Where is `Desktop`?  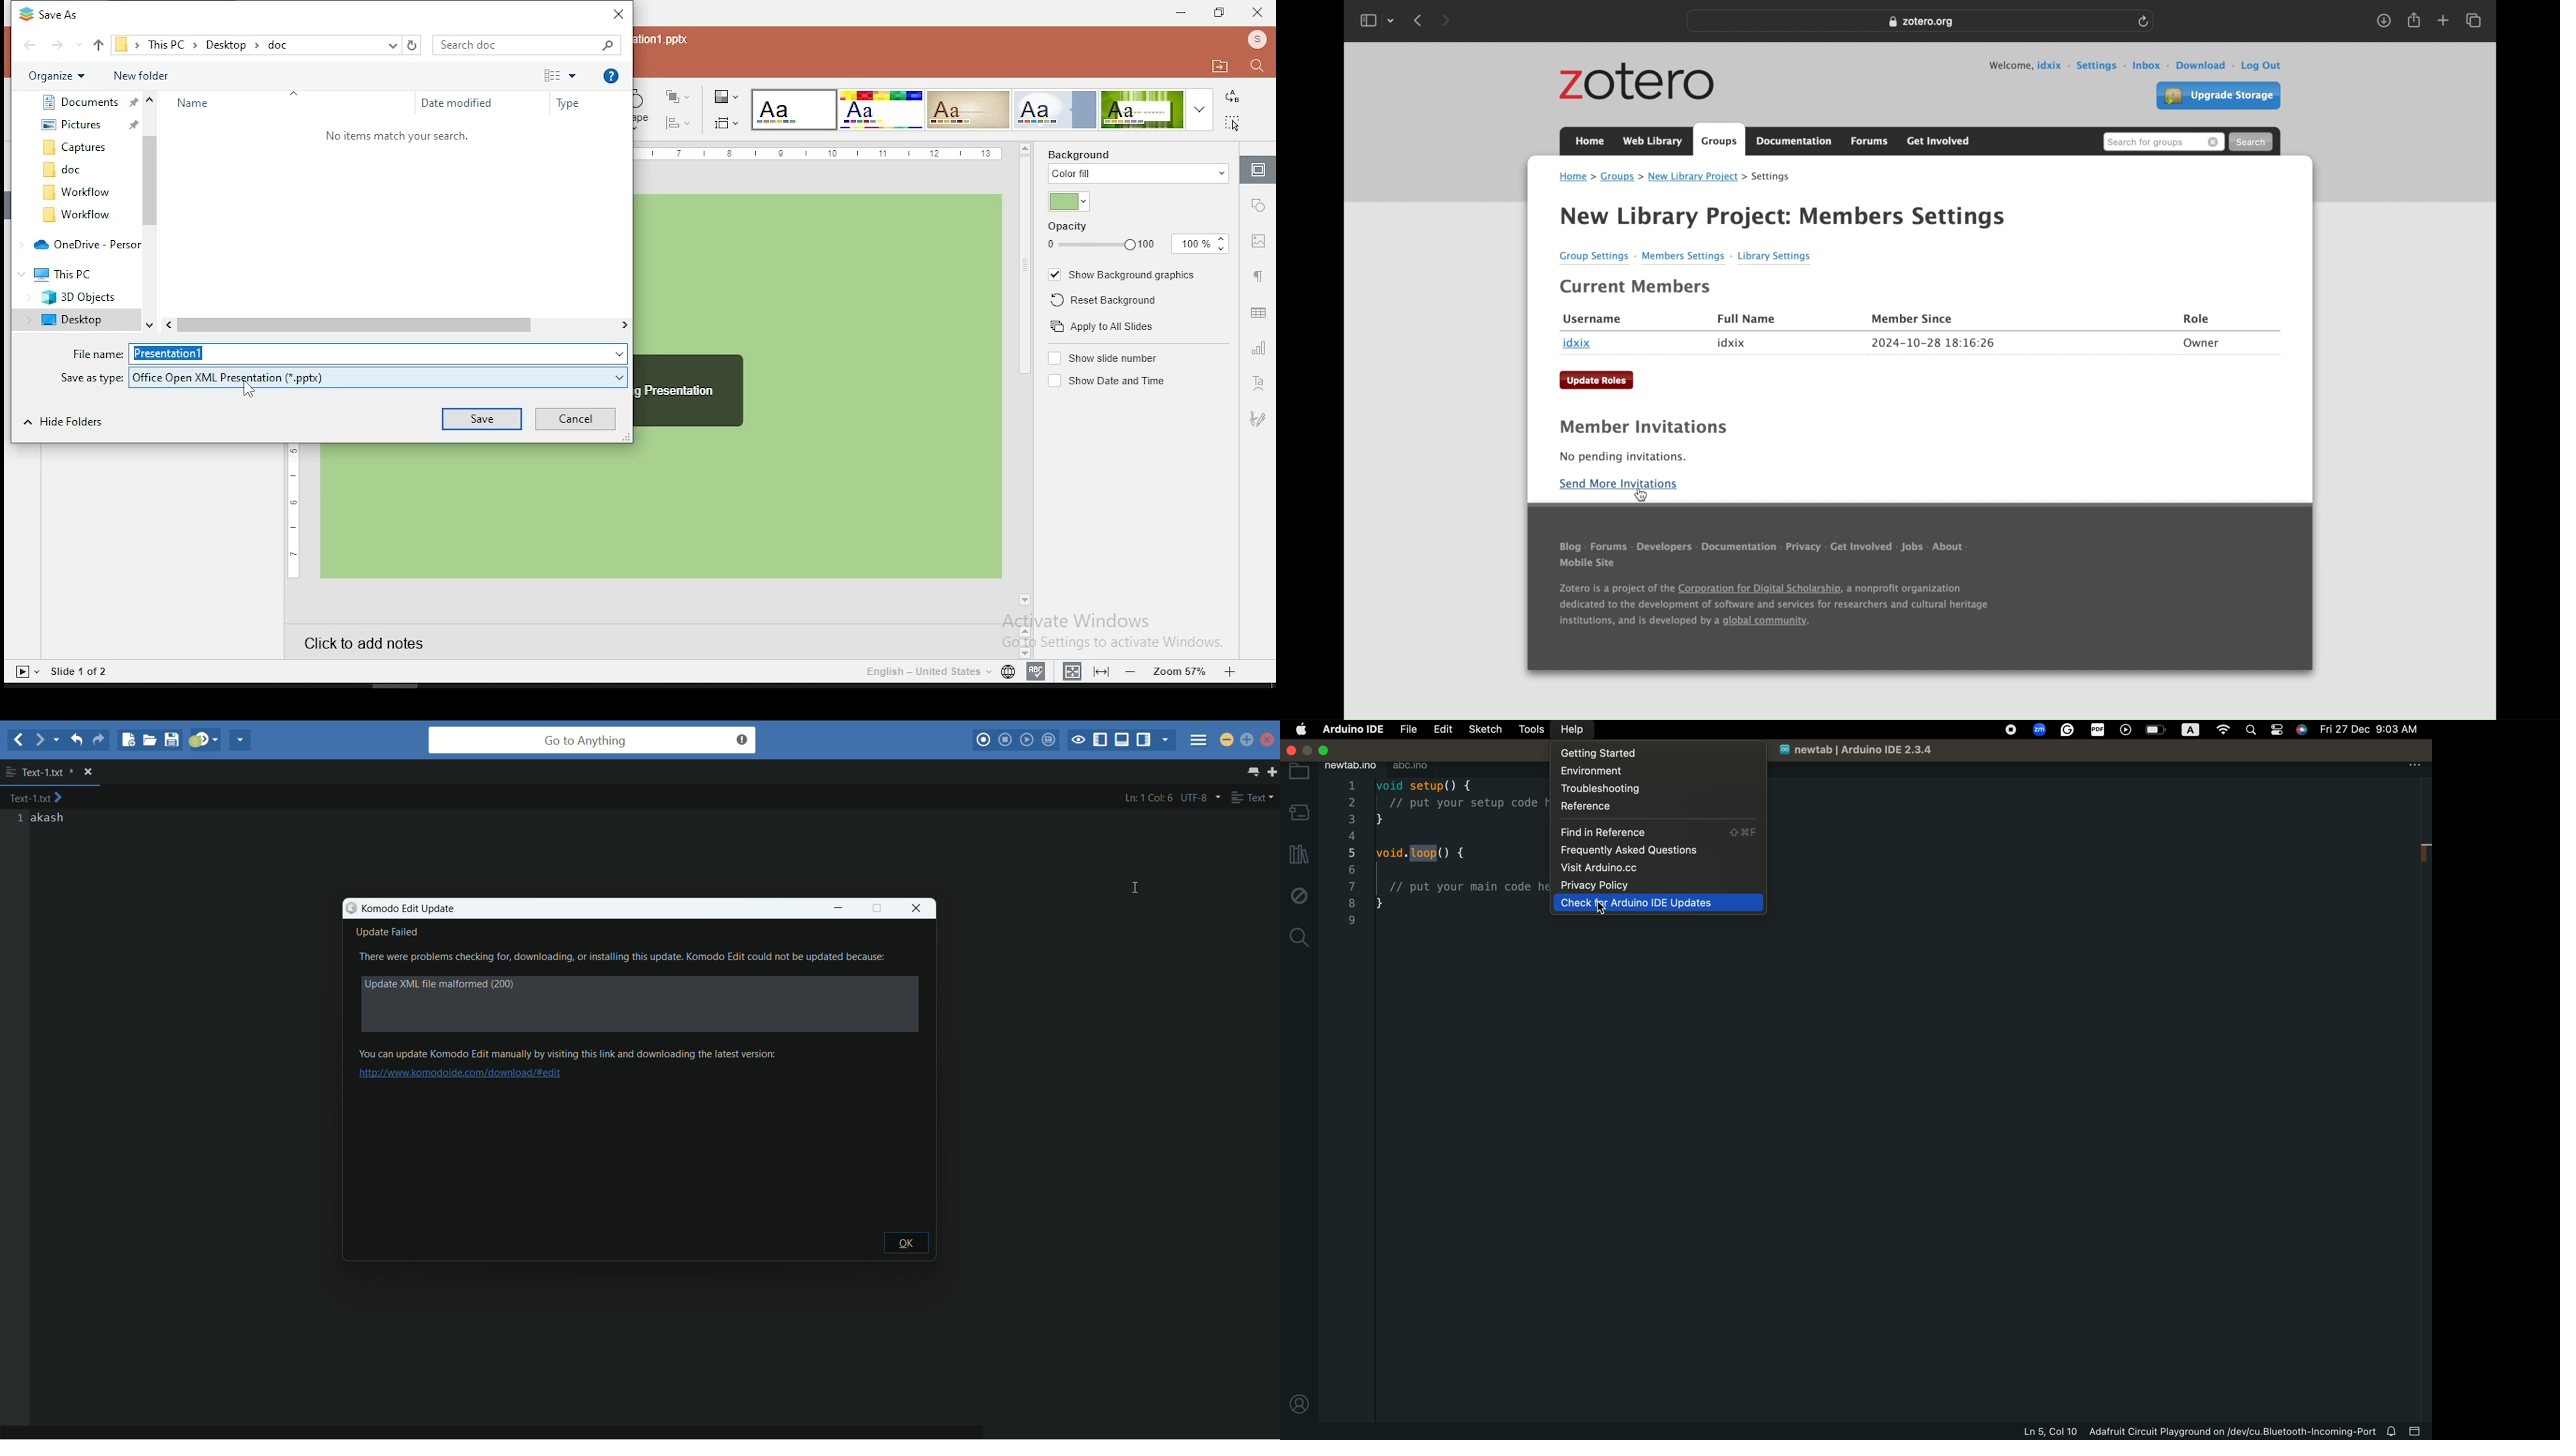 Desktop is located at coordinates (75, 320).